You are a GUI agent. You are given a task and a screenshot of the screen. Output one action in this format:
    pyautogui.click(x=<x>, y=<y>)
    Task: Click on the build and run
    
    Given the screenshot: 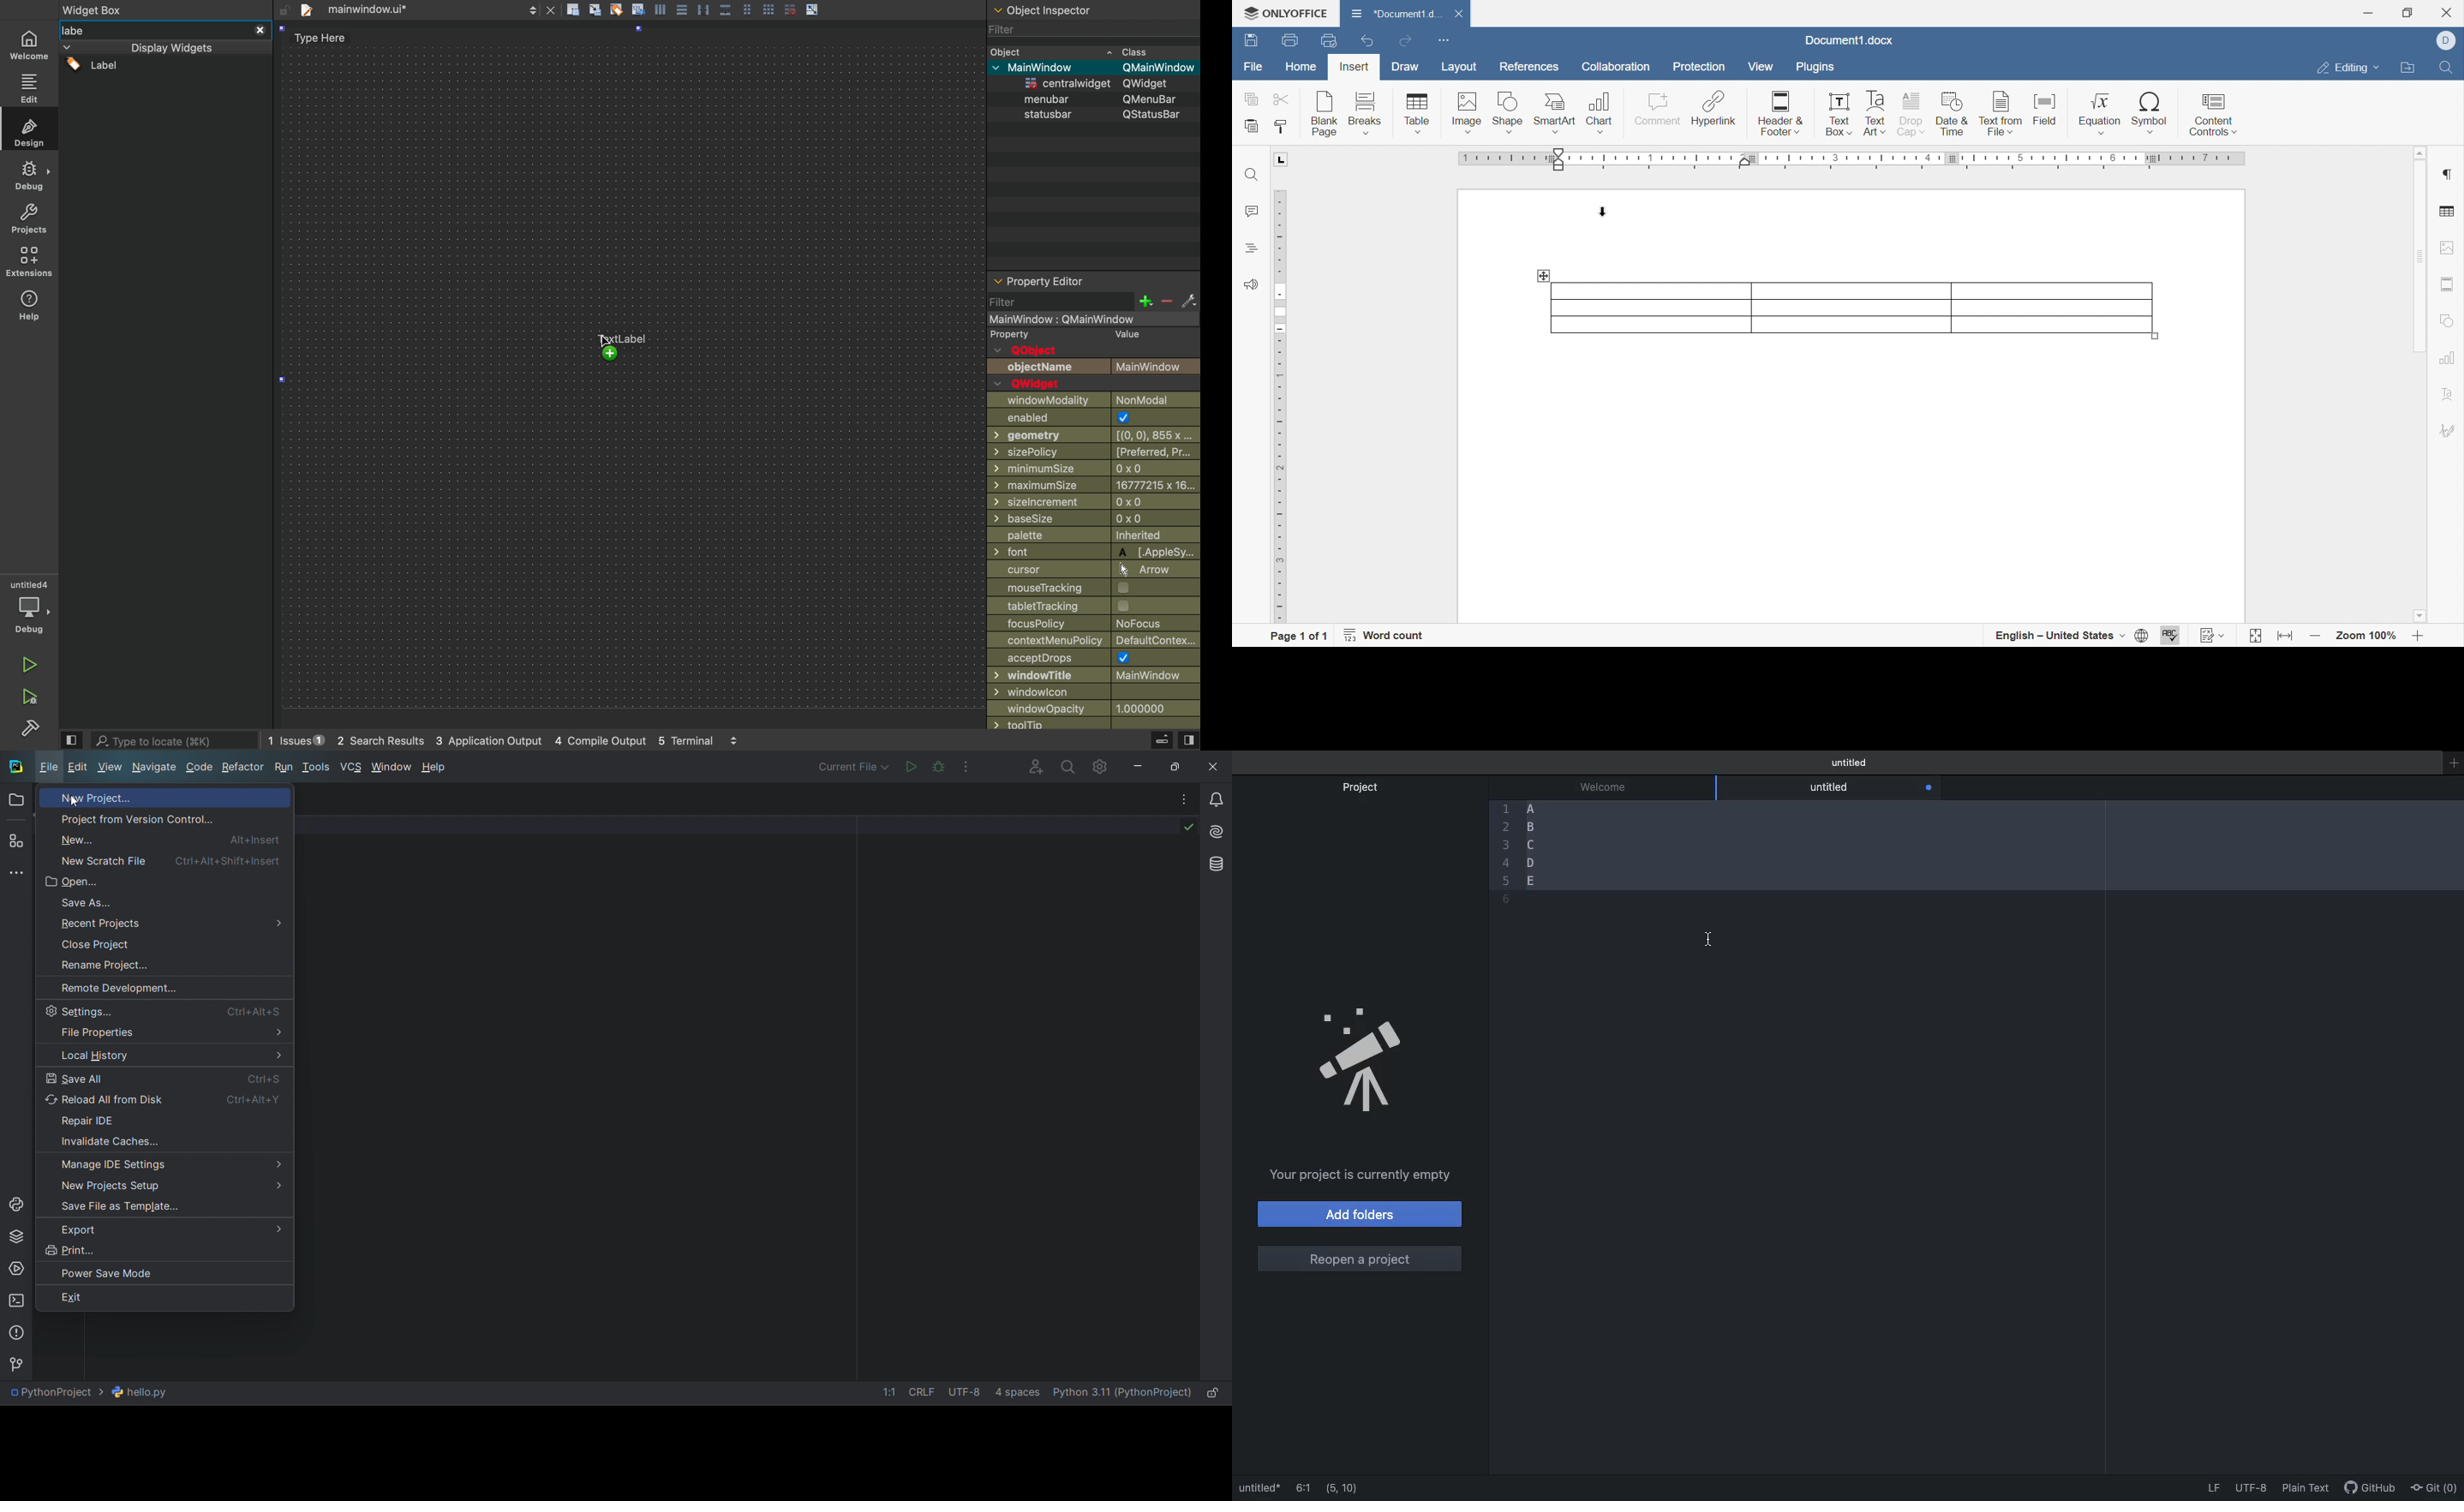 What is the action you would take?
    pyautogui.click(x=28, y=696)
    